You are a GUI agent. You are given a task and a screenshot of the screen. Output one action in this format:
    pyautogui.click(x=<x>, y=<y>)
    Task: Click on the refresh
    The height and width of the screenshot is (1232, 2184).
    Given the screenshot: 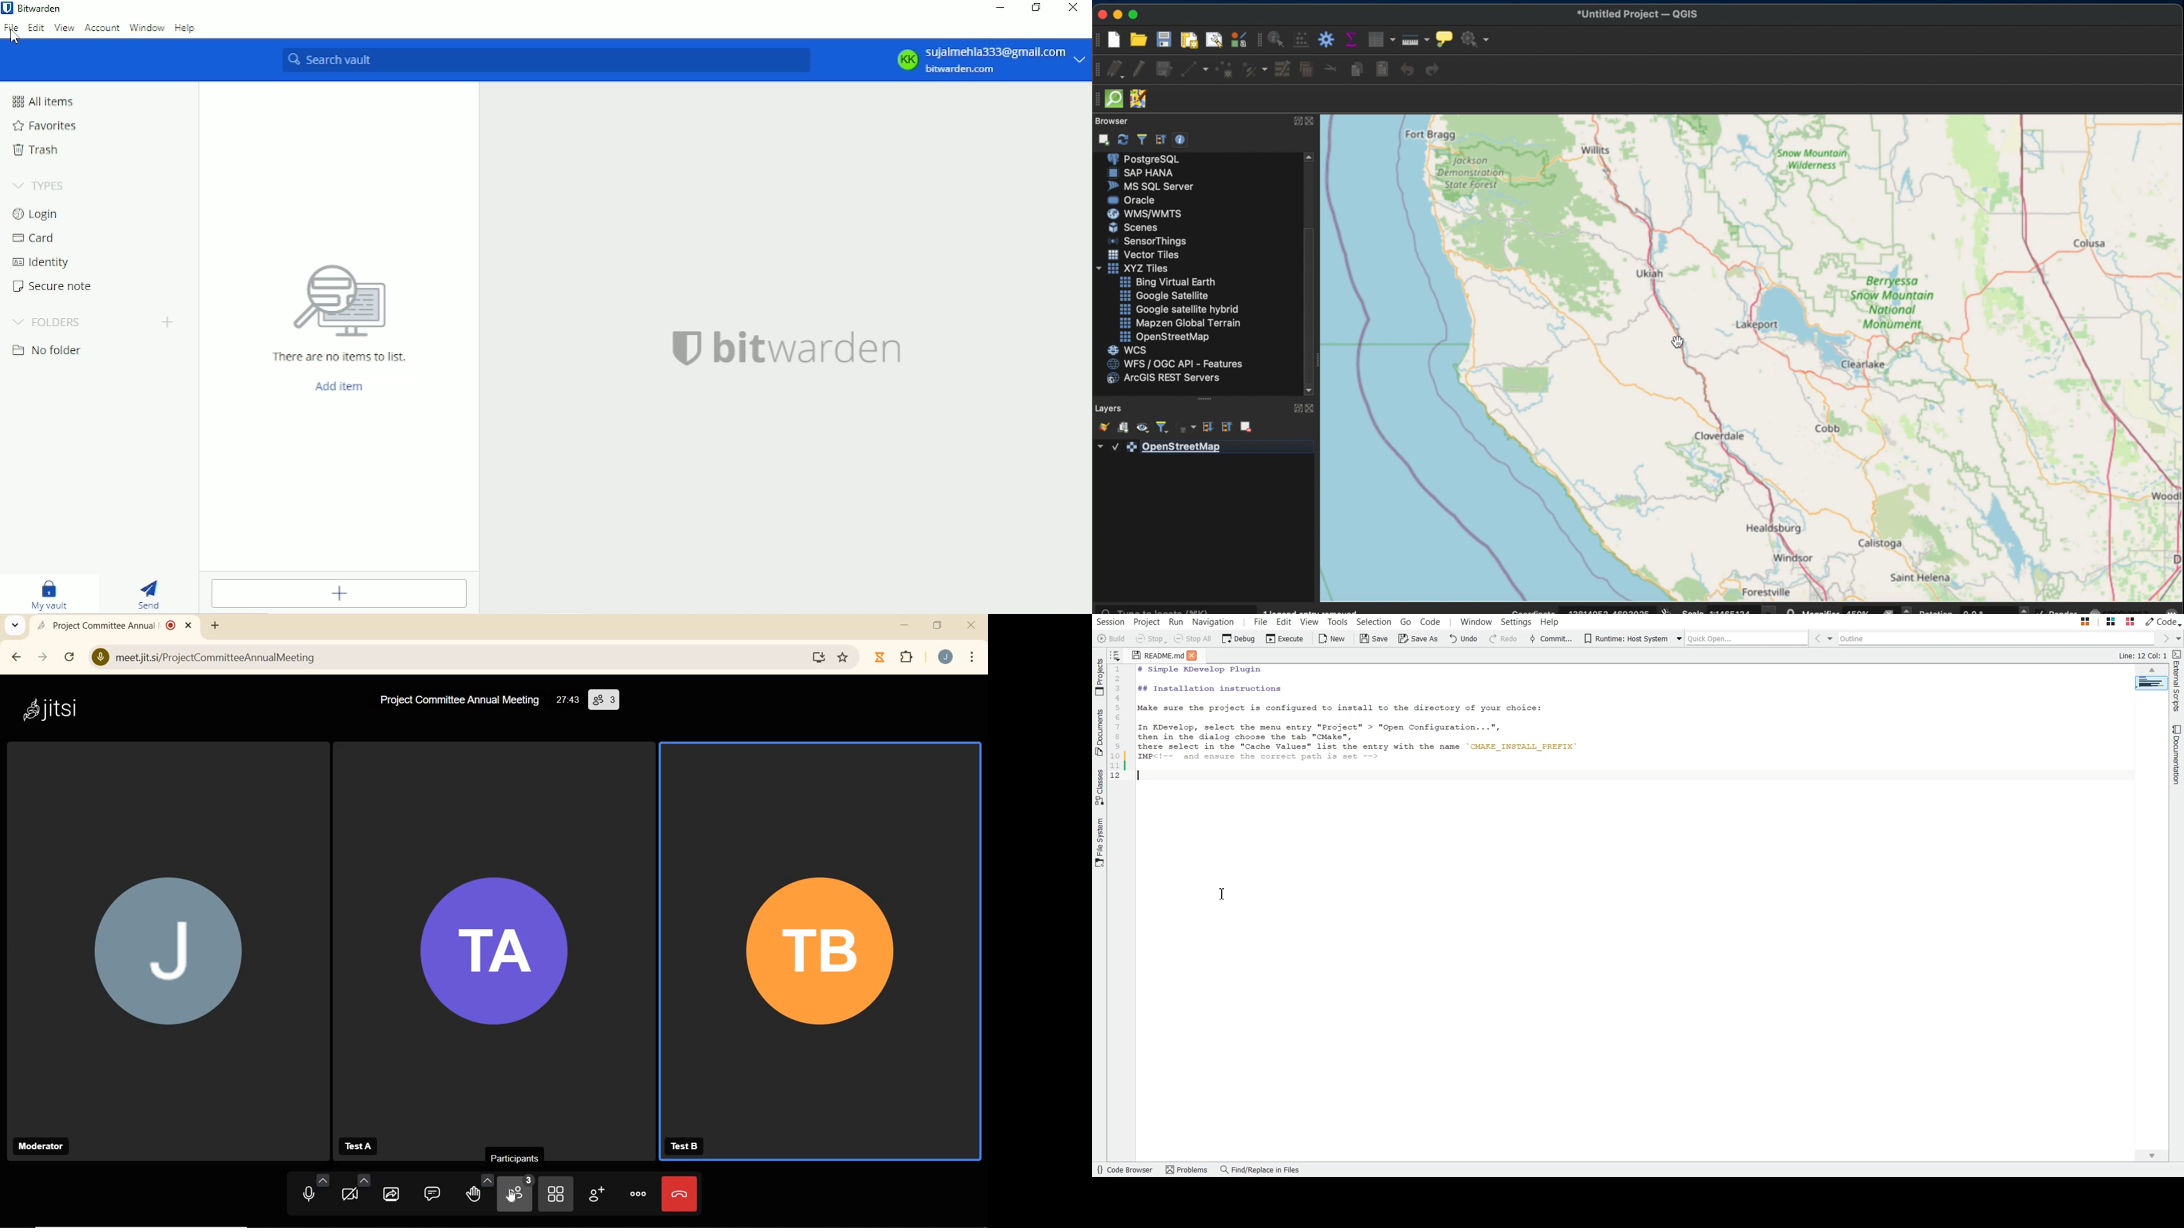 What is the action you would take?
    pyautogui.click(x=1123, y=138)
    